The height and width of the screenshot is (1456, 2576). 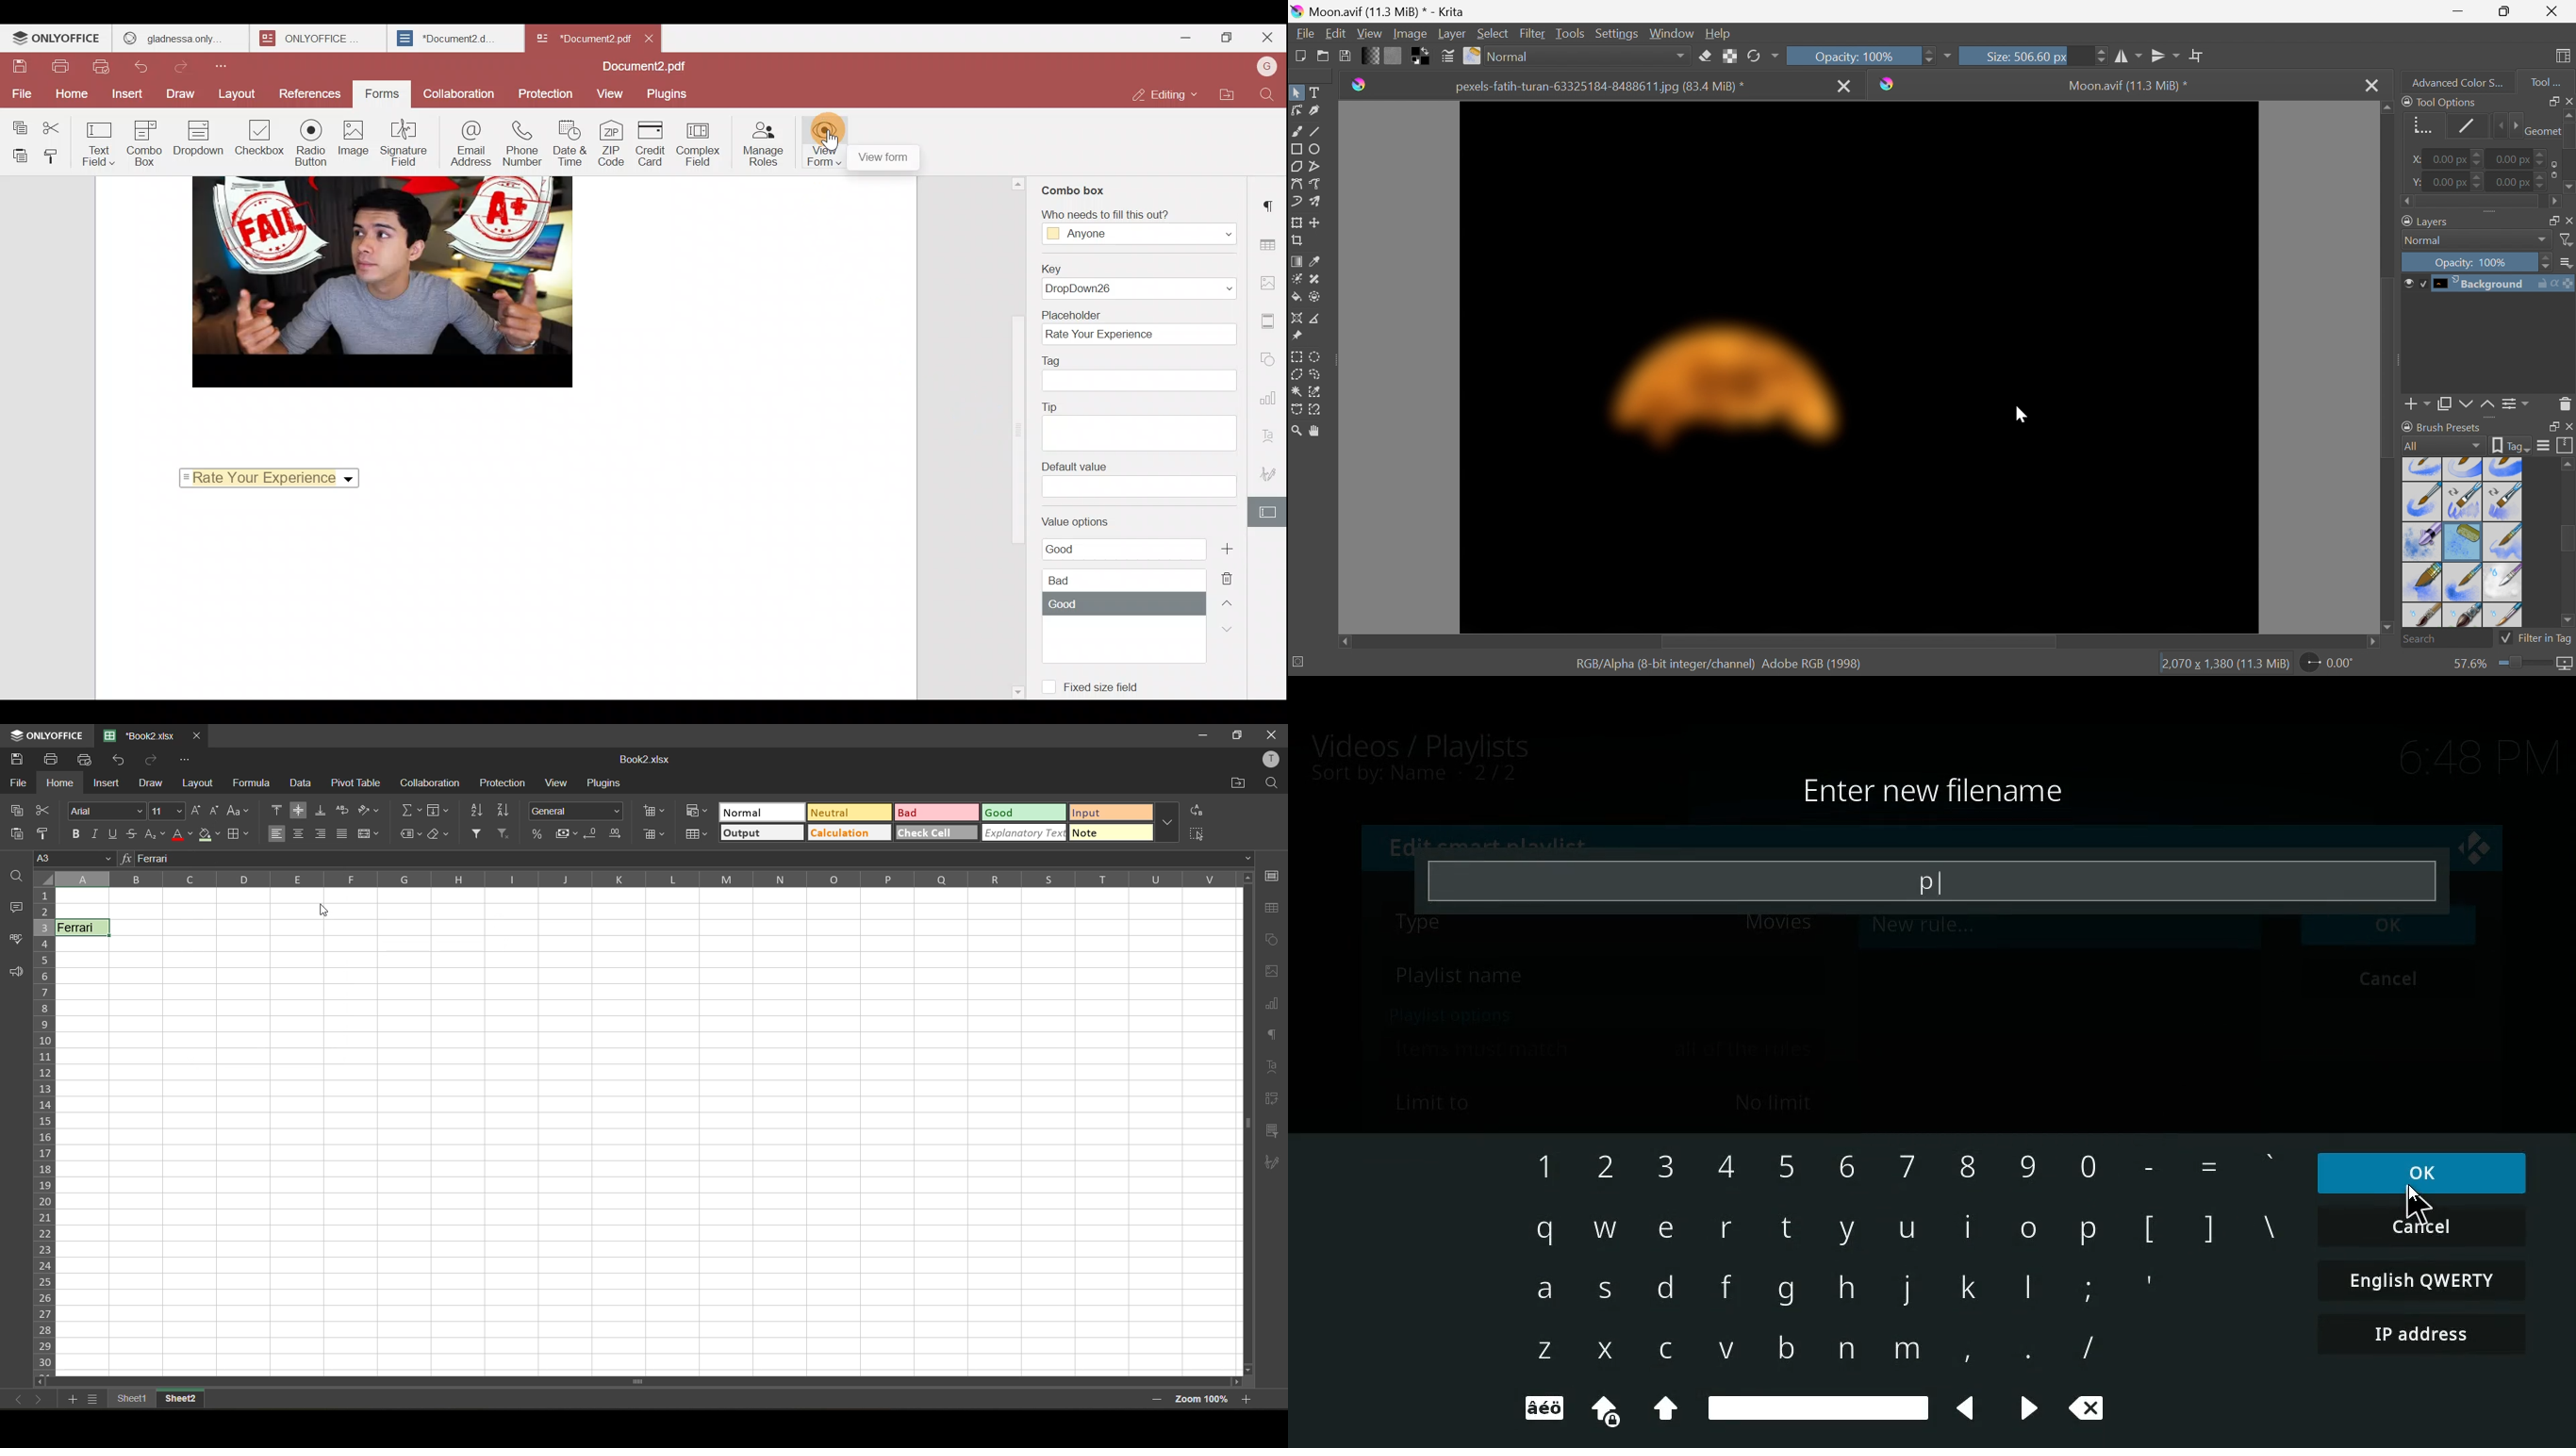 I want to click on 0.00 px, so click(x=2455, y=158).